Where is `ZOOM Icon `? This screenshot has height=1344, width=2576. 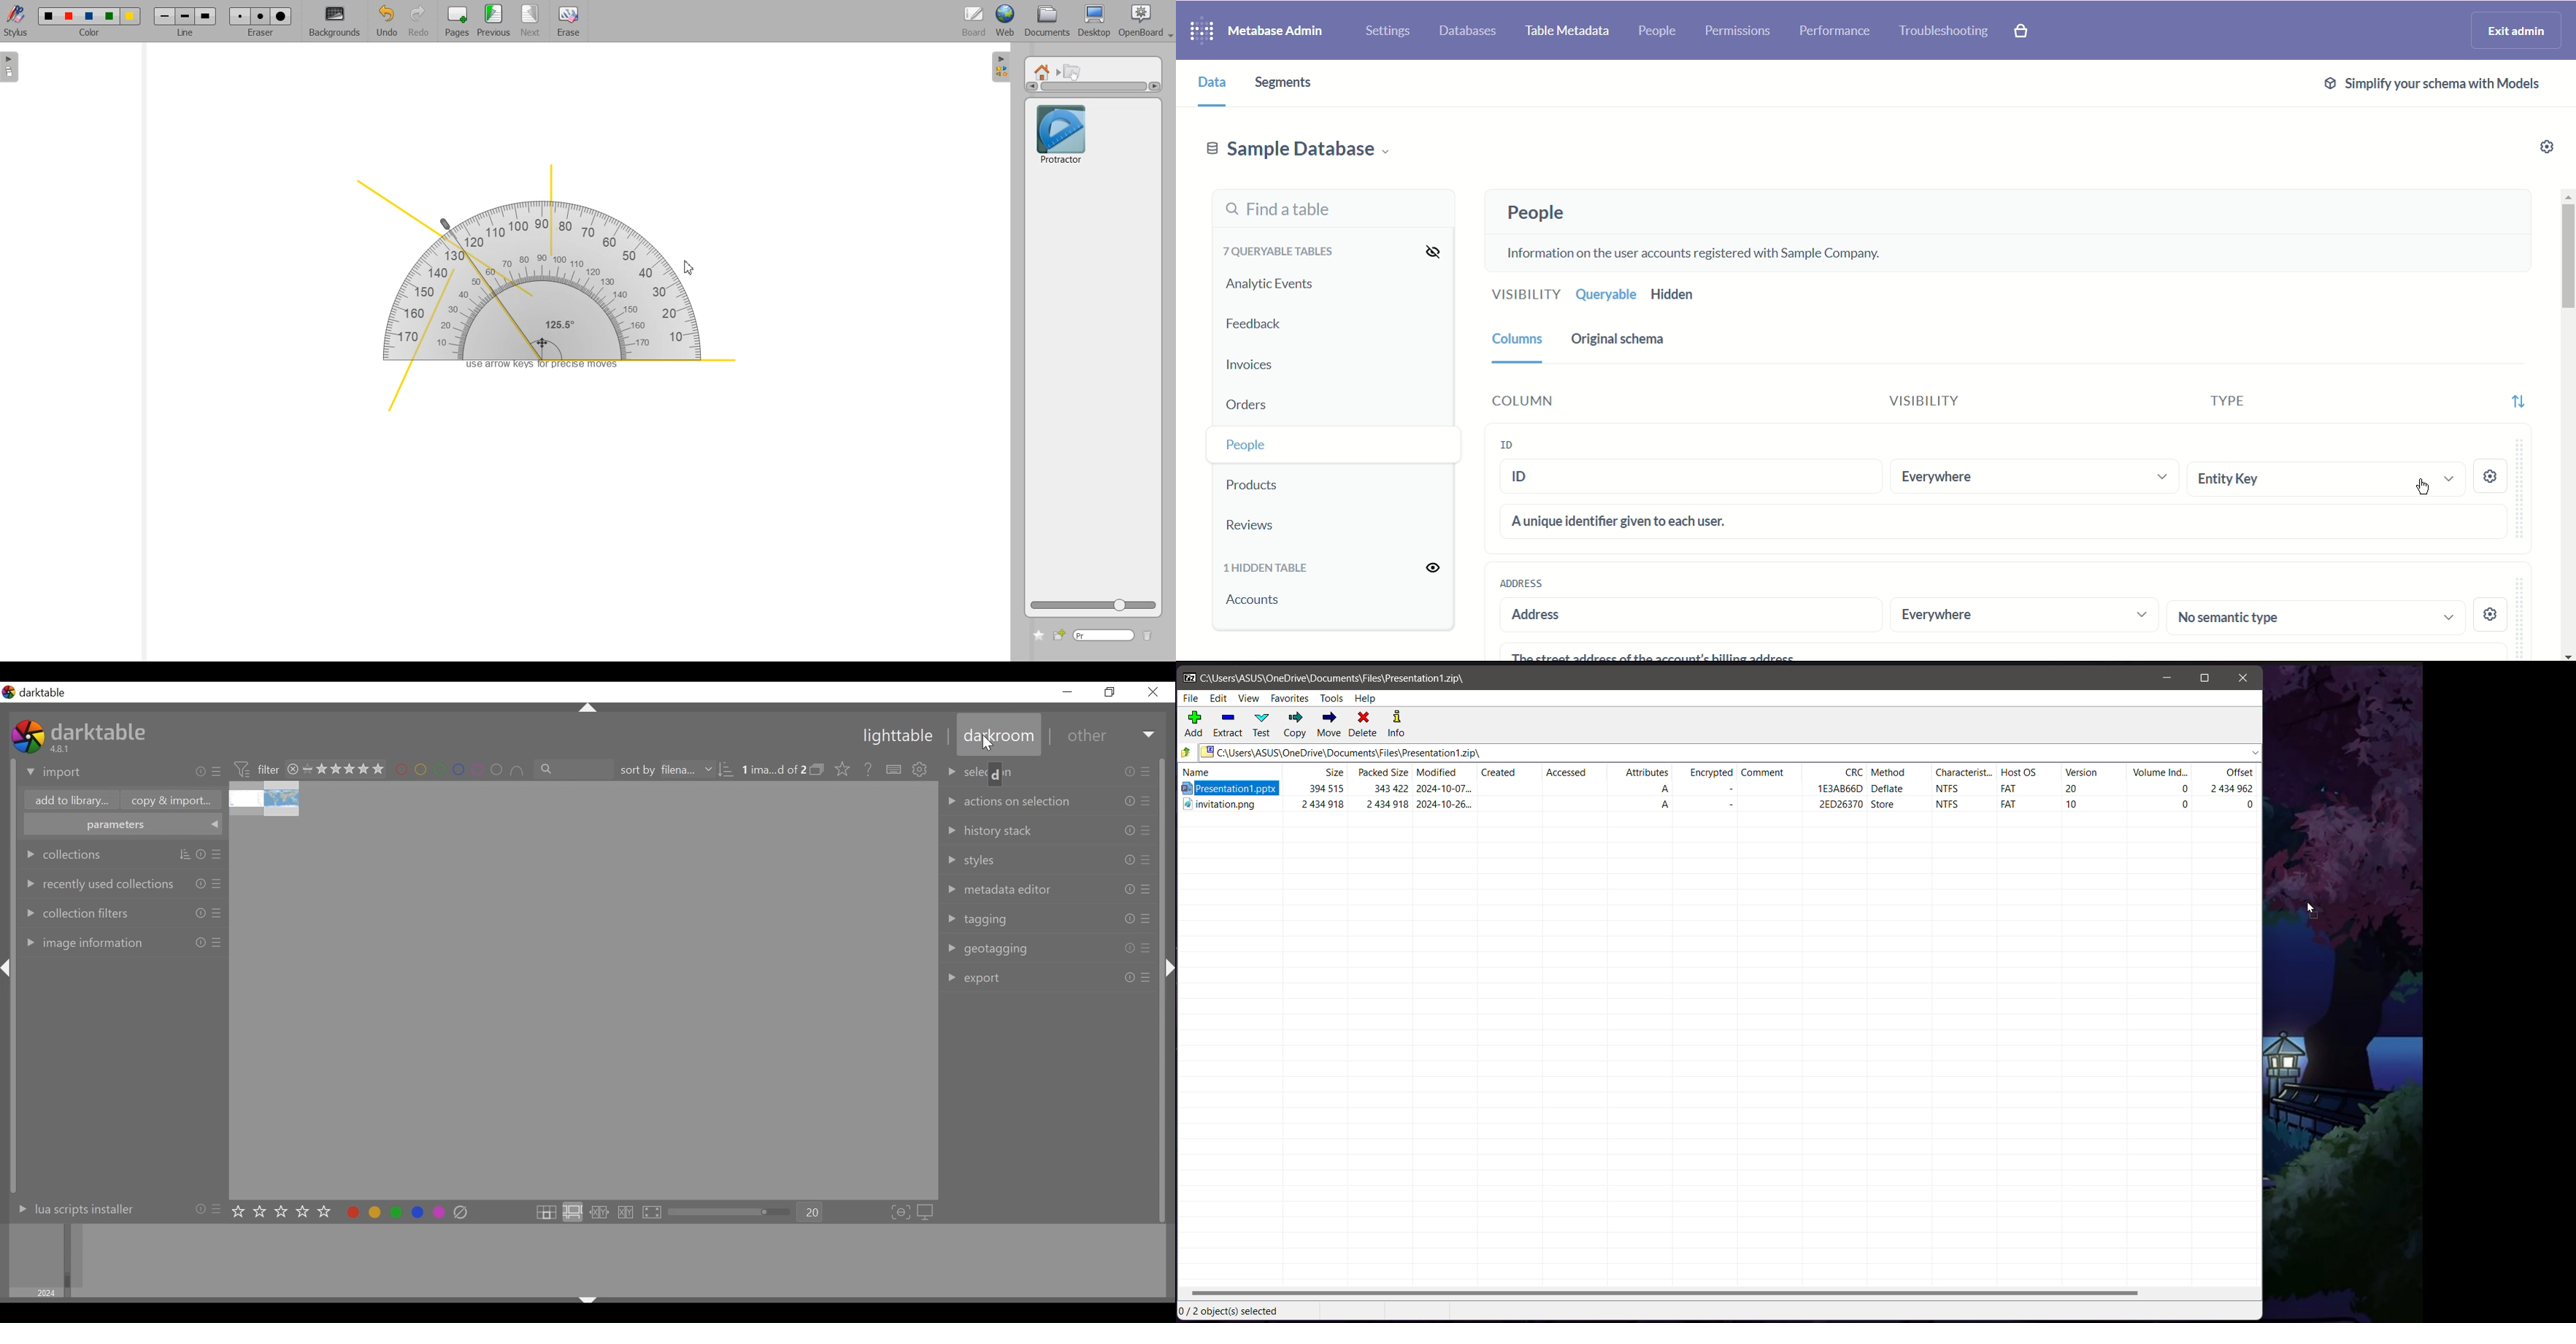
ZOOM Icon  is located at coordinates (1094, 605).